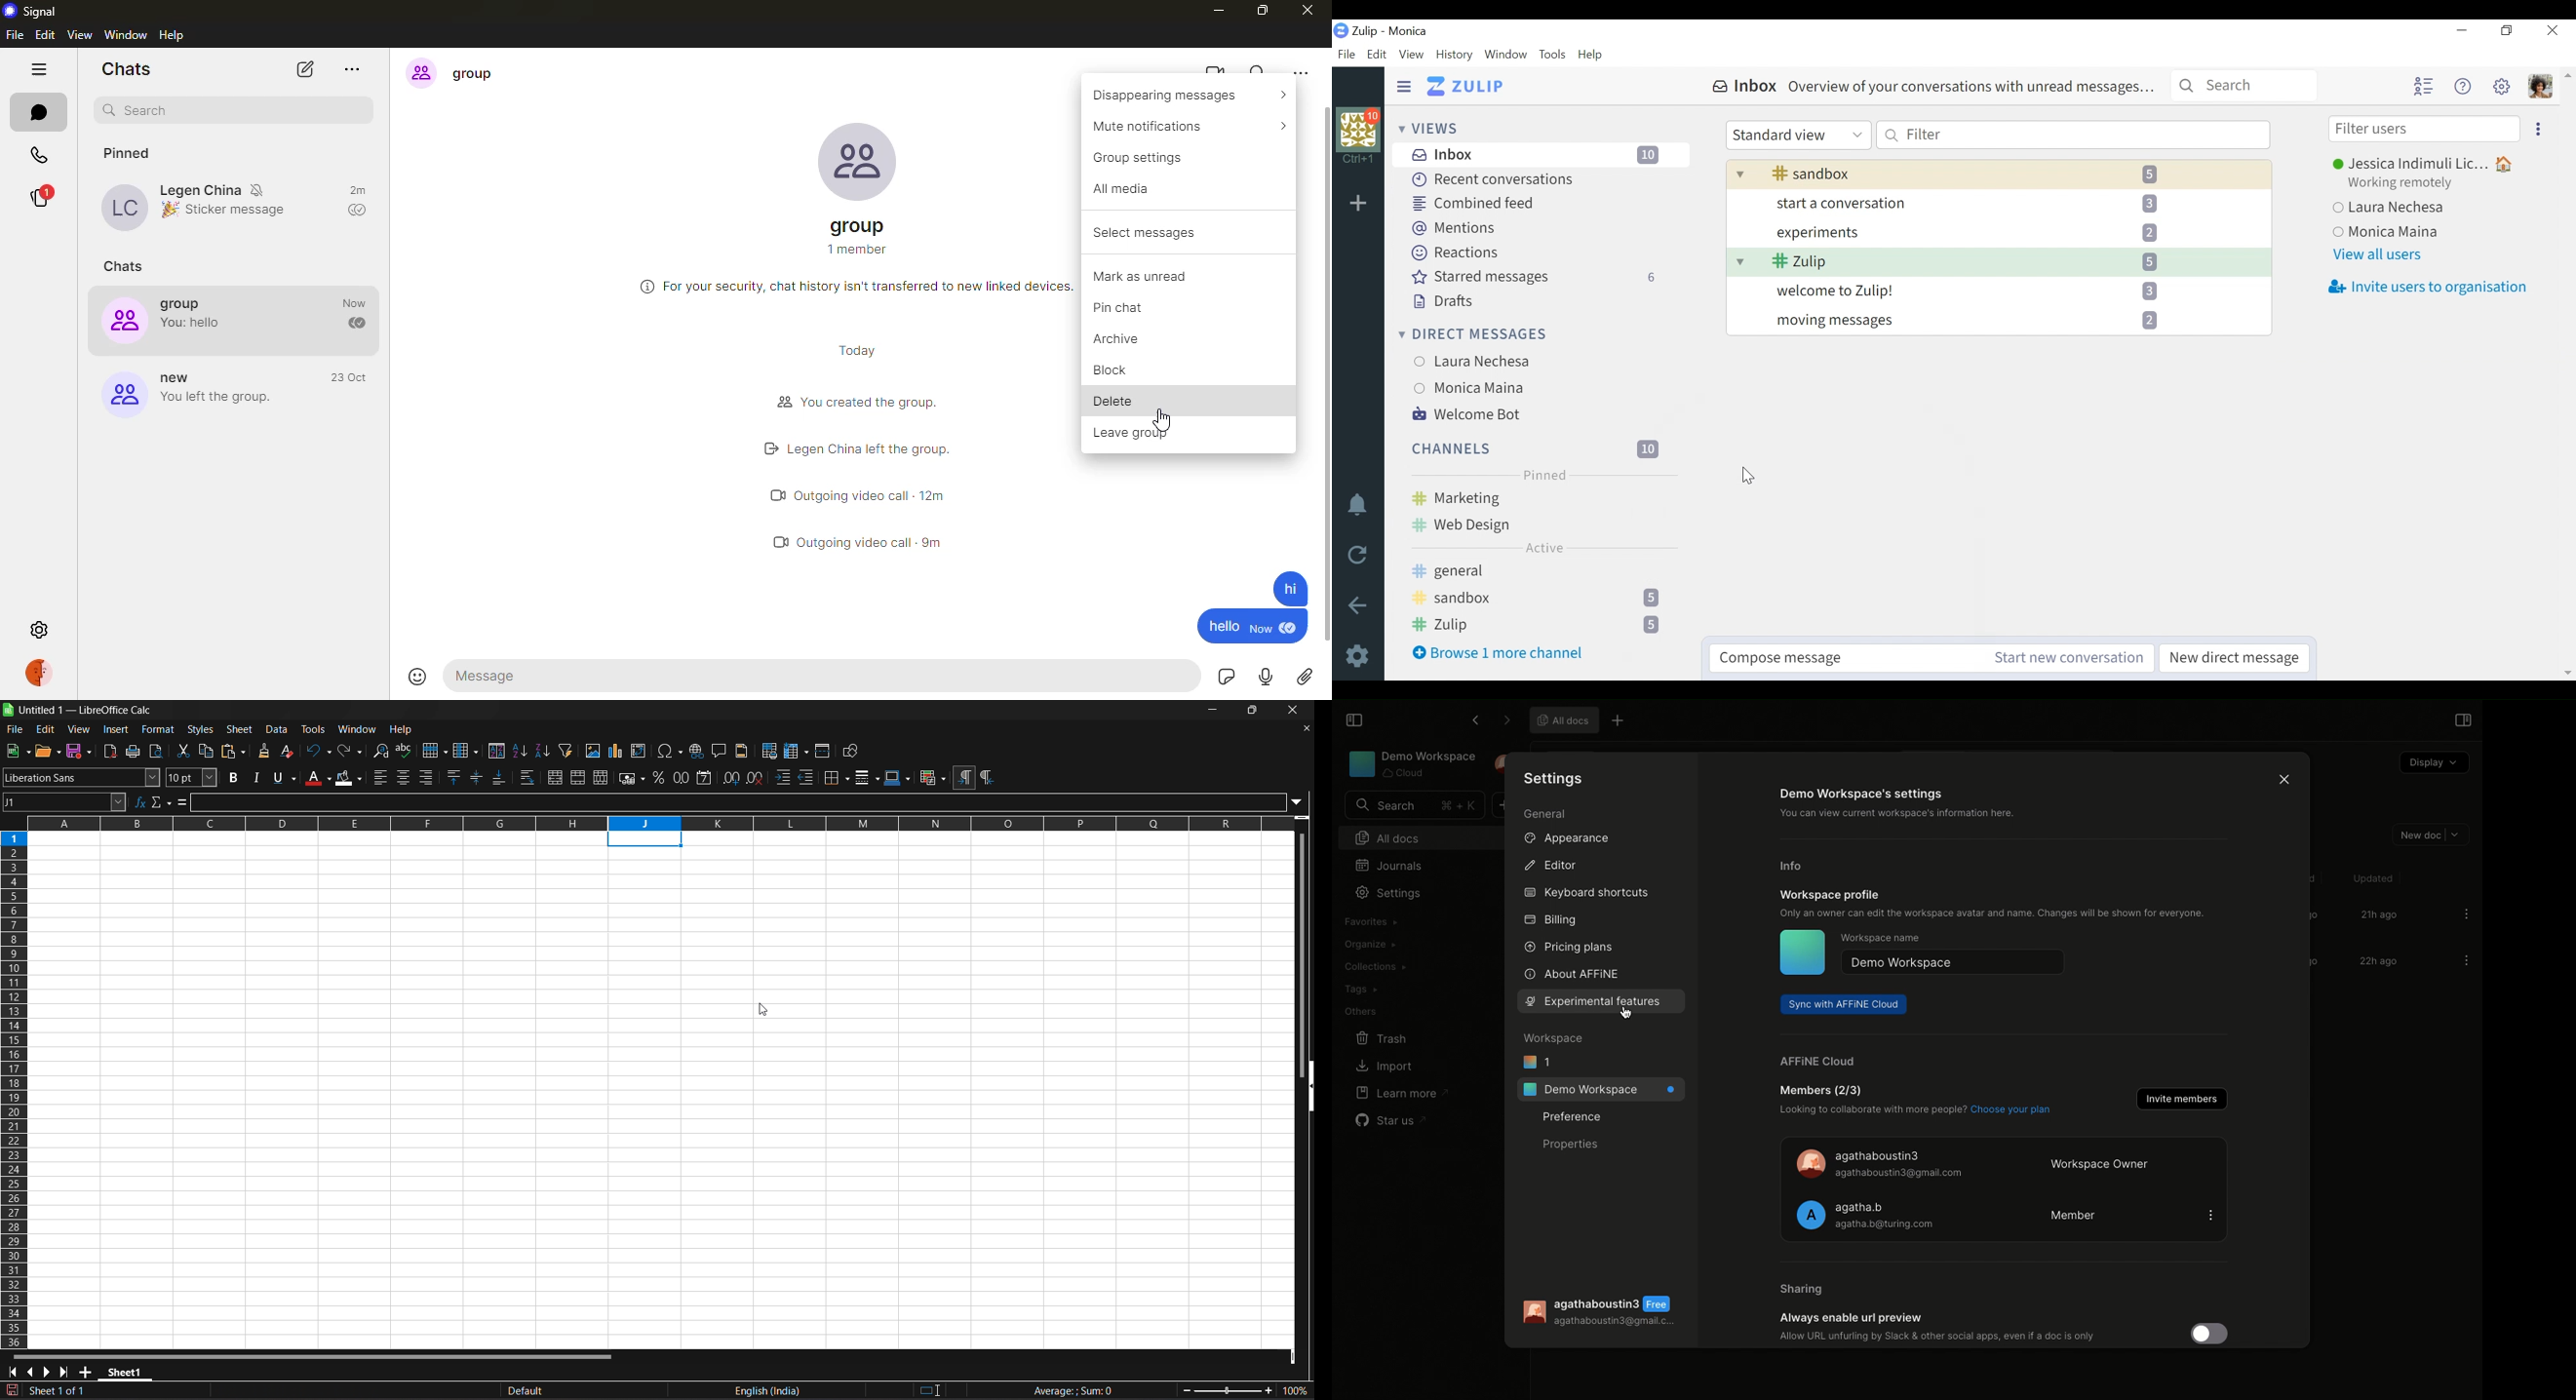 This screenshot has width=2576, height=1400. What do you see at coordinates (220, 399) in the screenshot?
I see `you left the group.` at bounding box center [220, 399].